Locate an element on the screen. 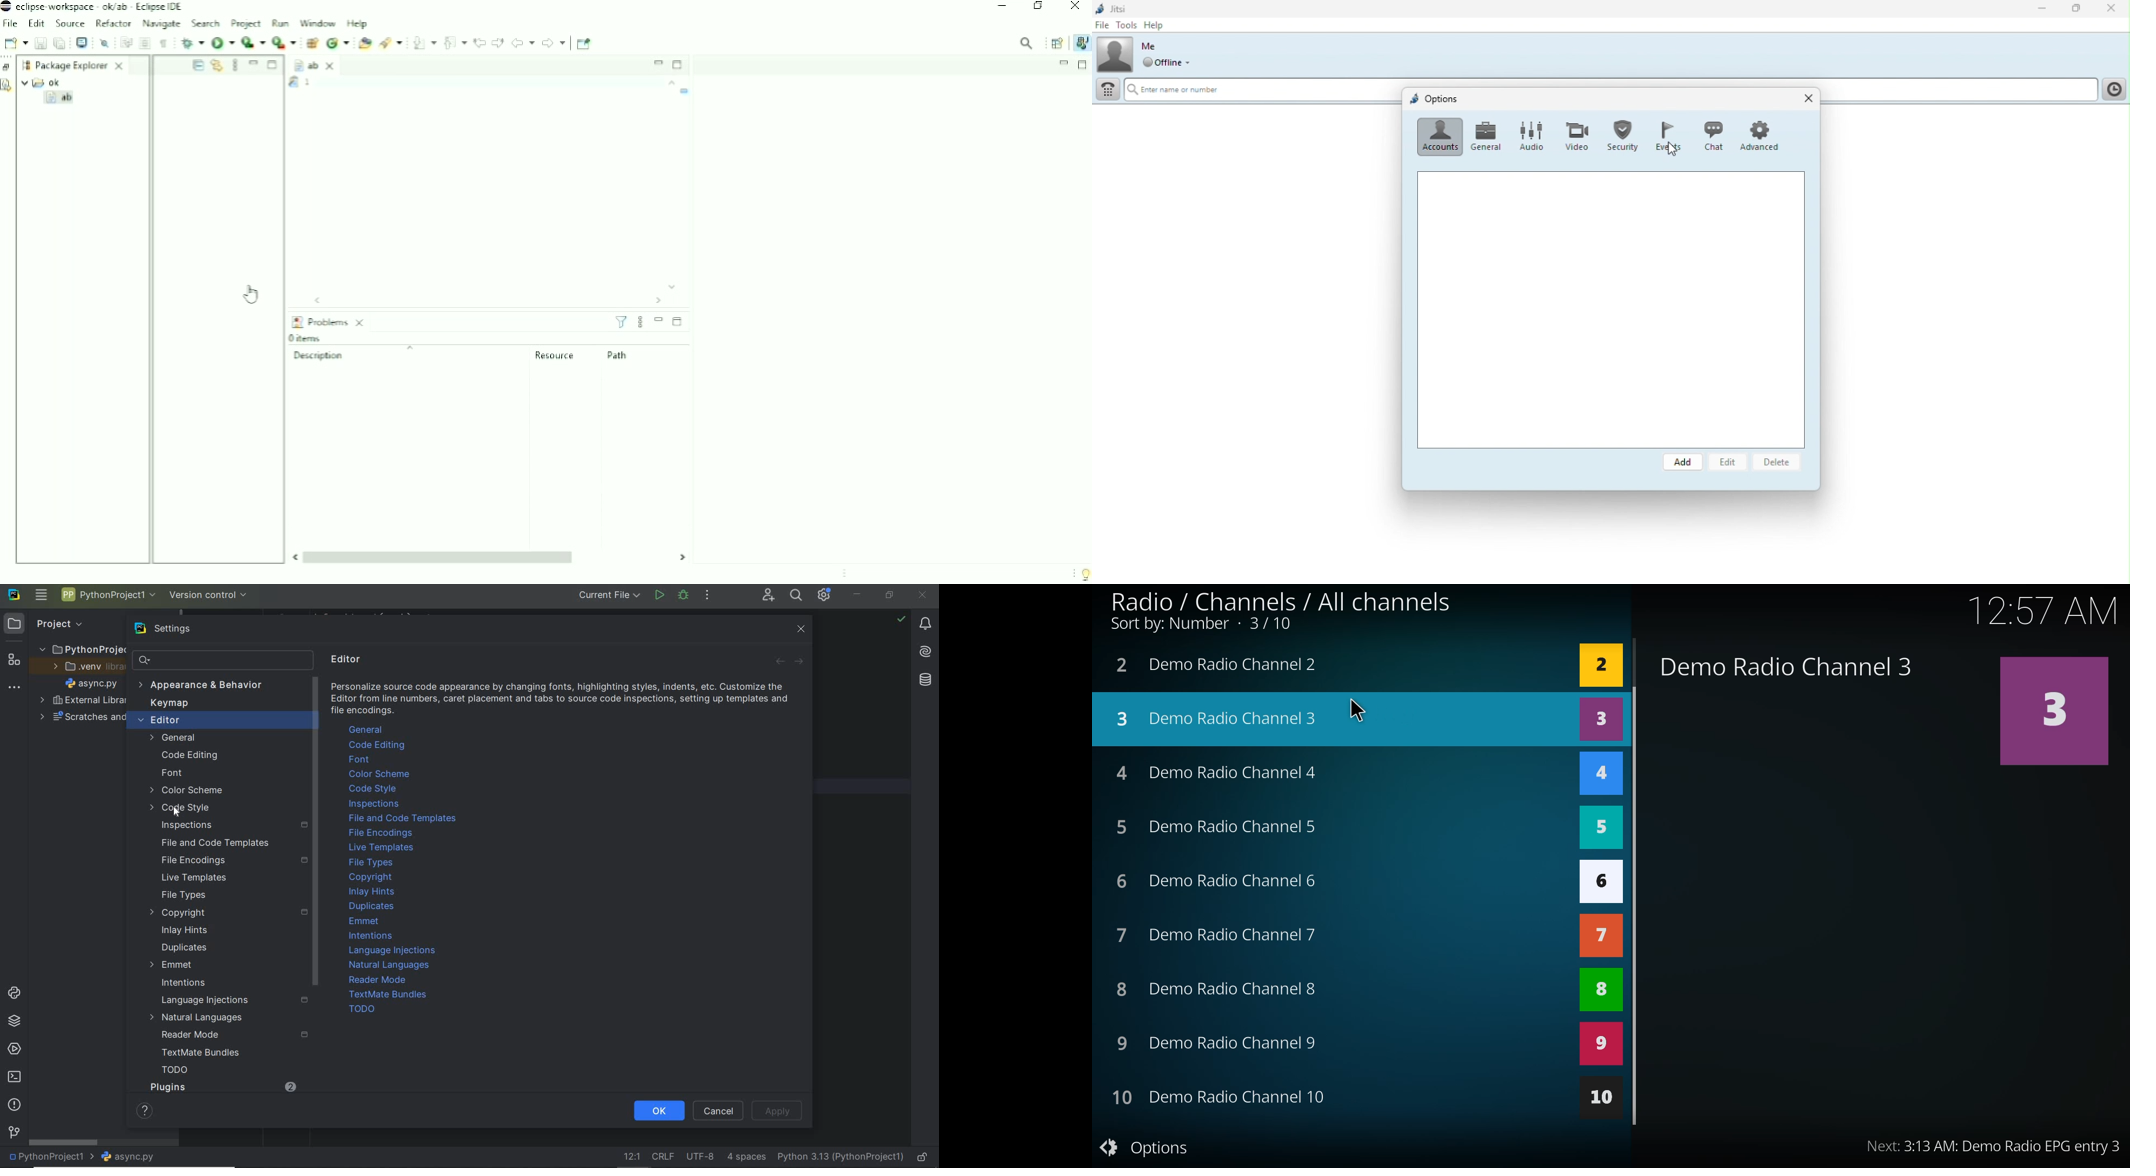 The image size is (2156, 1176). Save All is located at coordinates (59, 43).